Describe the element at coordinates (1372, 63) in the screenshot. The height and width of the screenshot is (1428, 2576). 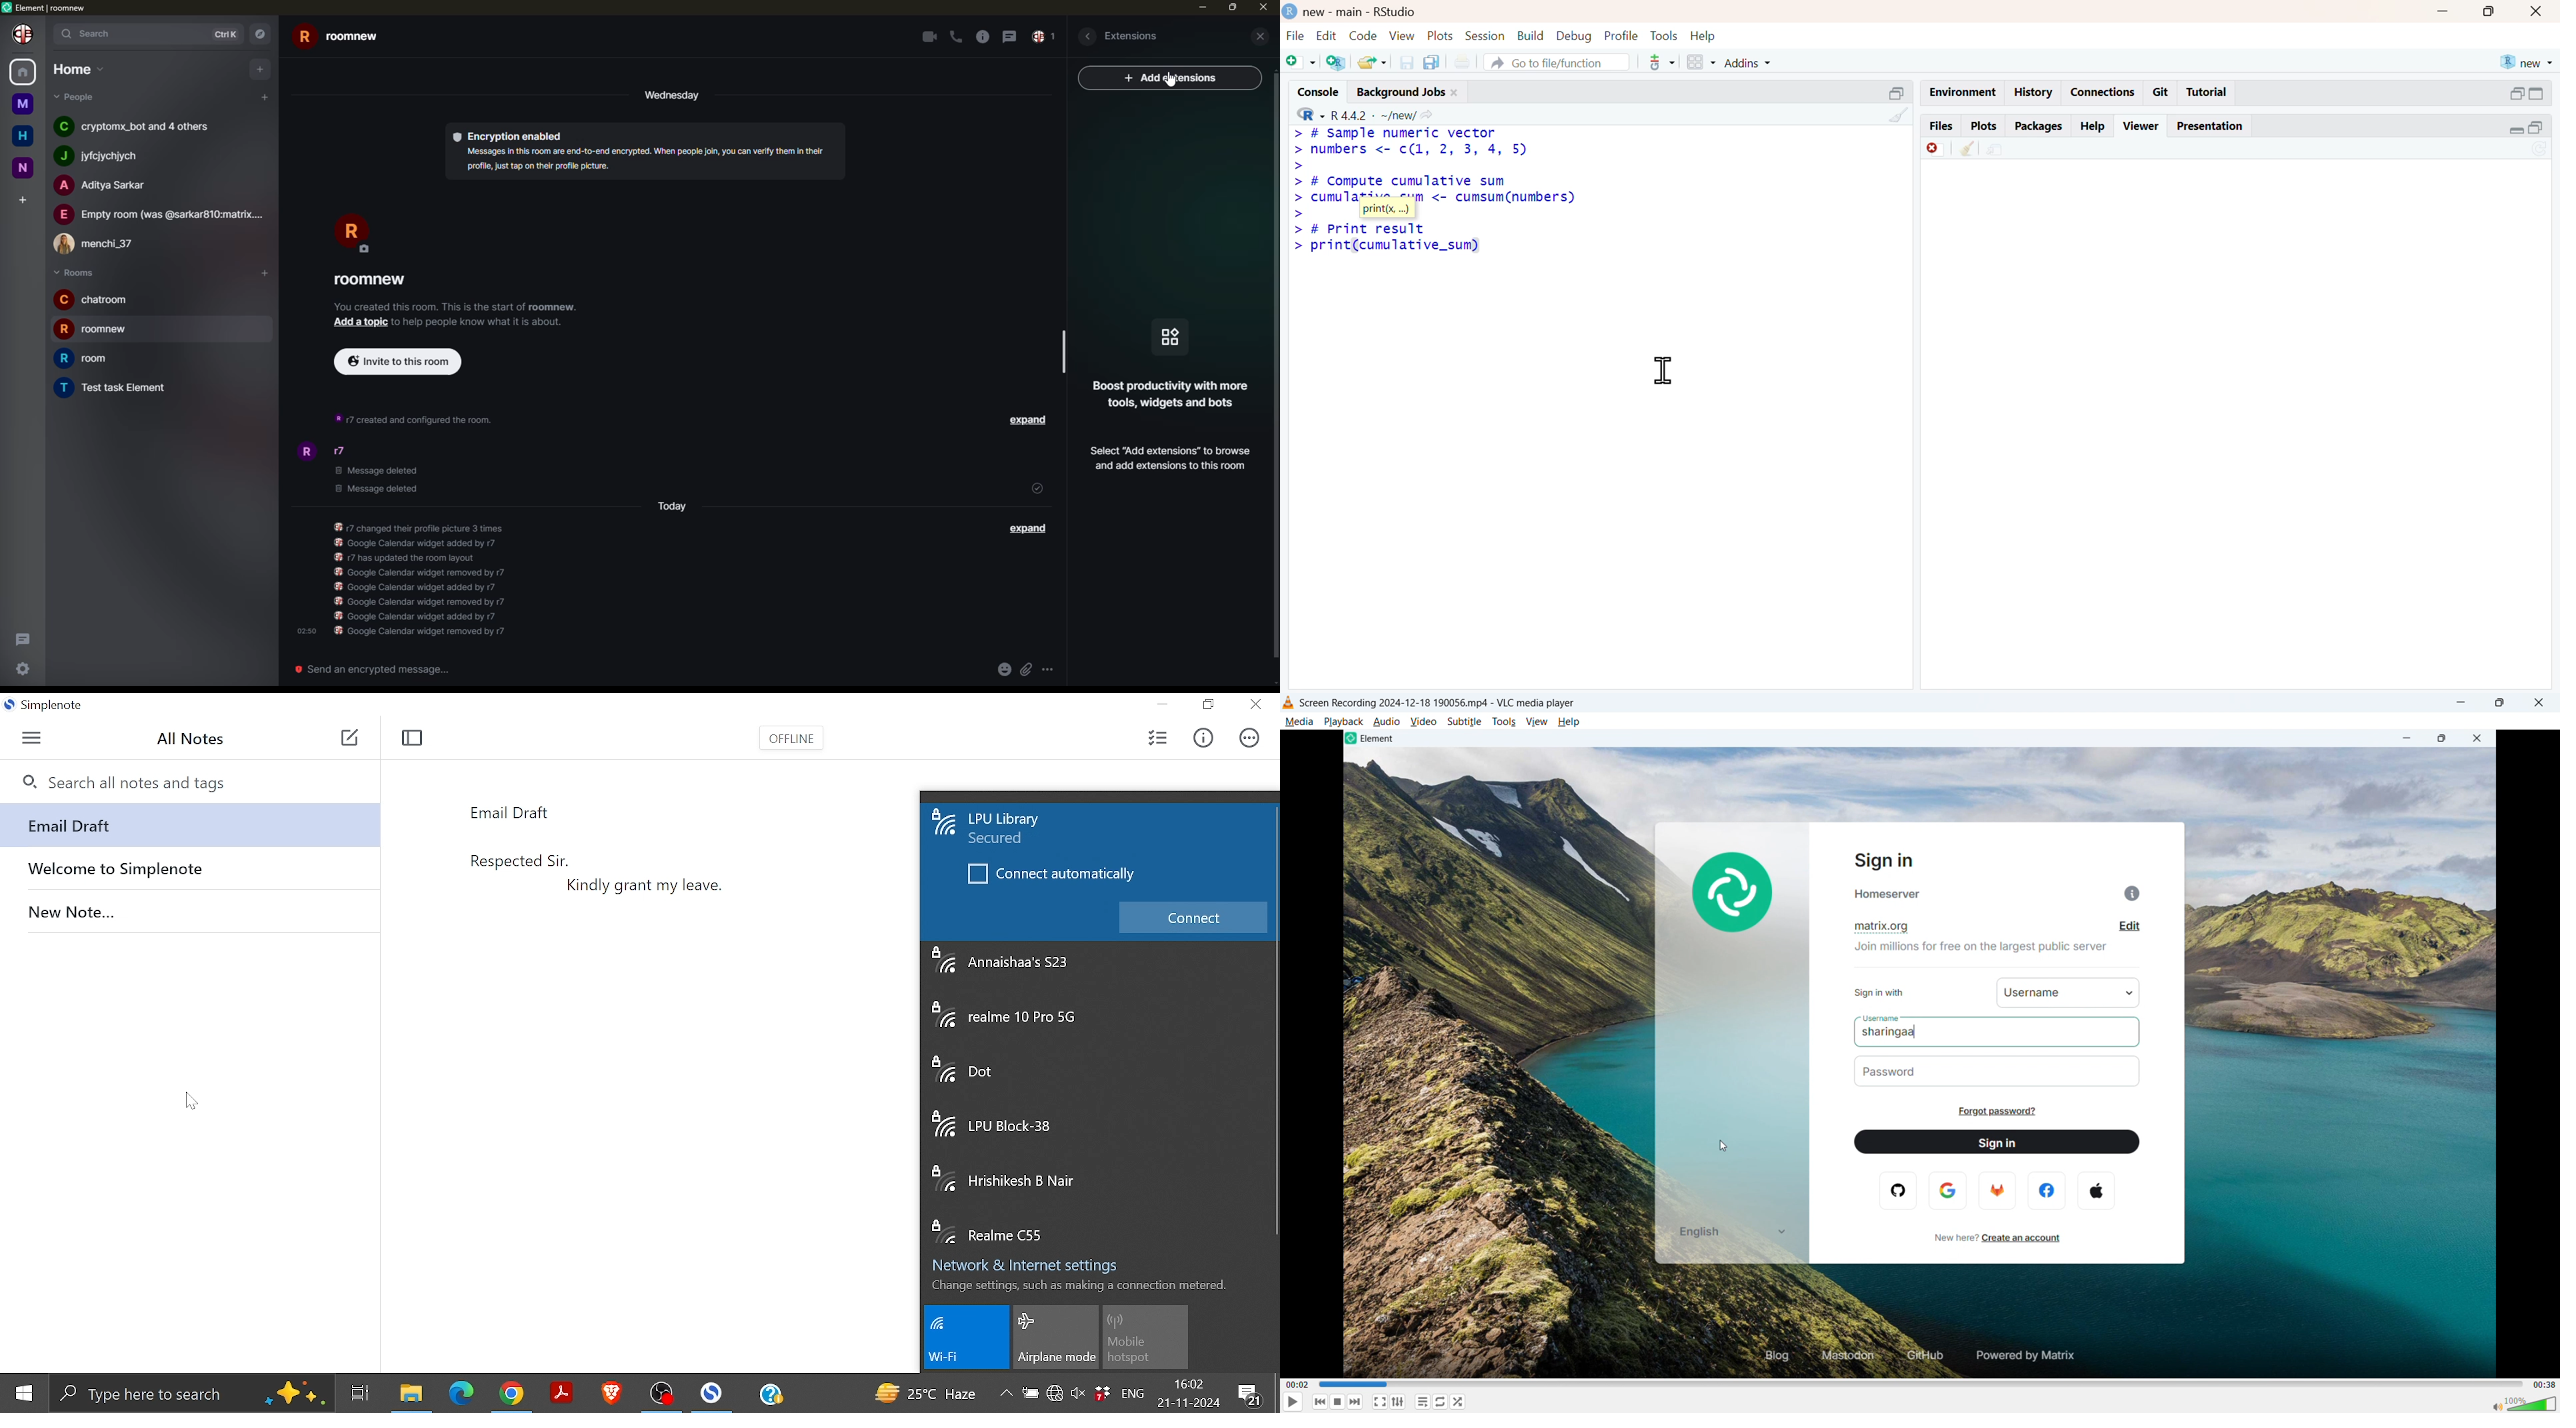
I see `share folder as` at that location.